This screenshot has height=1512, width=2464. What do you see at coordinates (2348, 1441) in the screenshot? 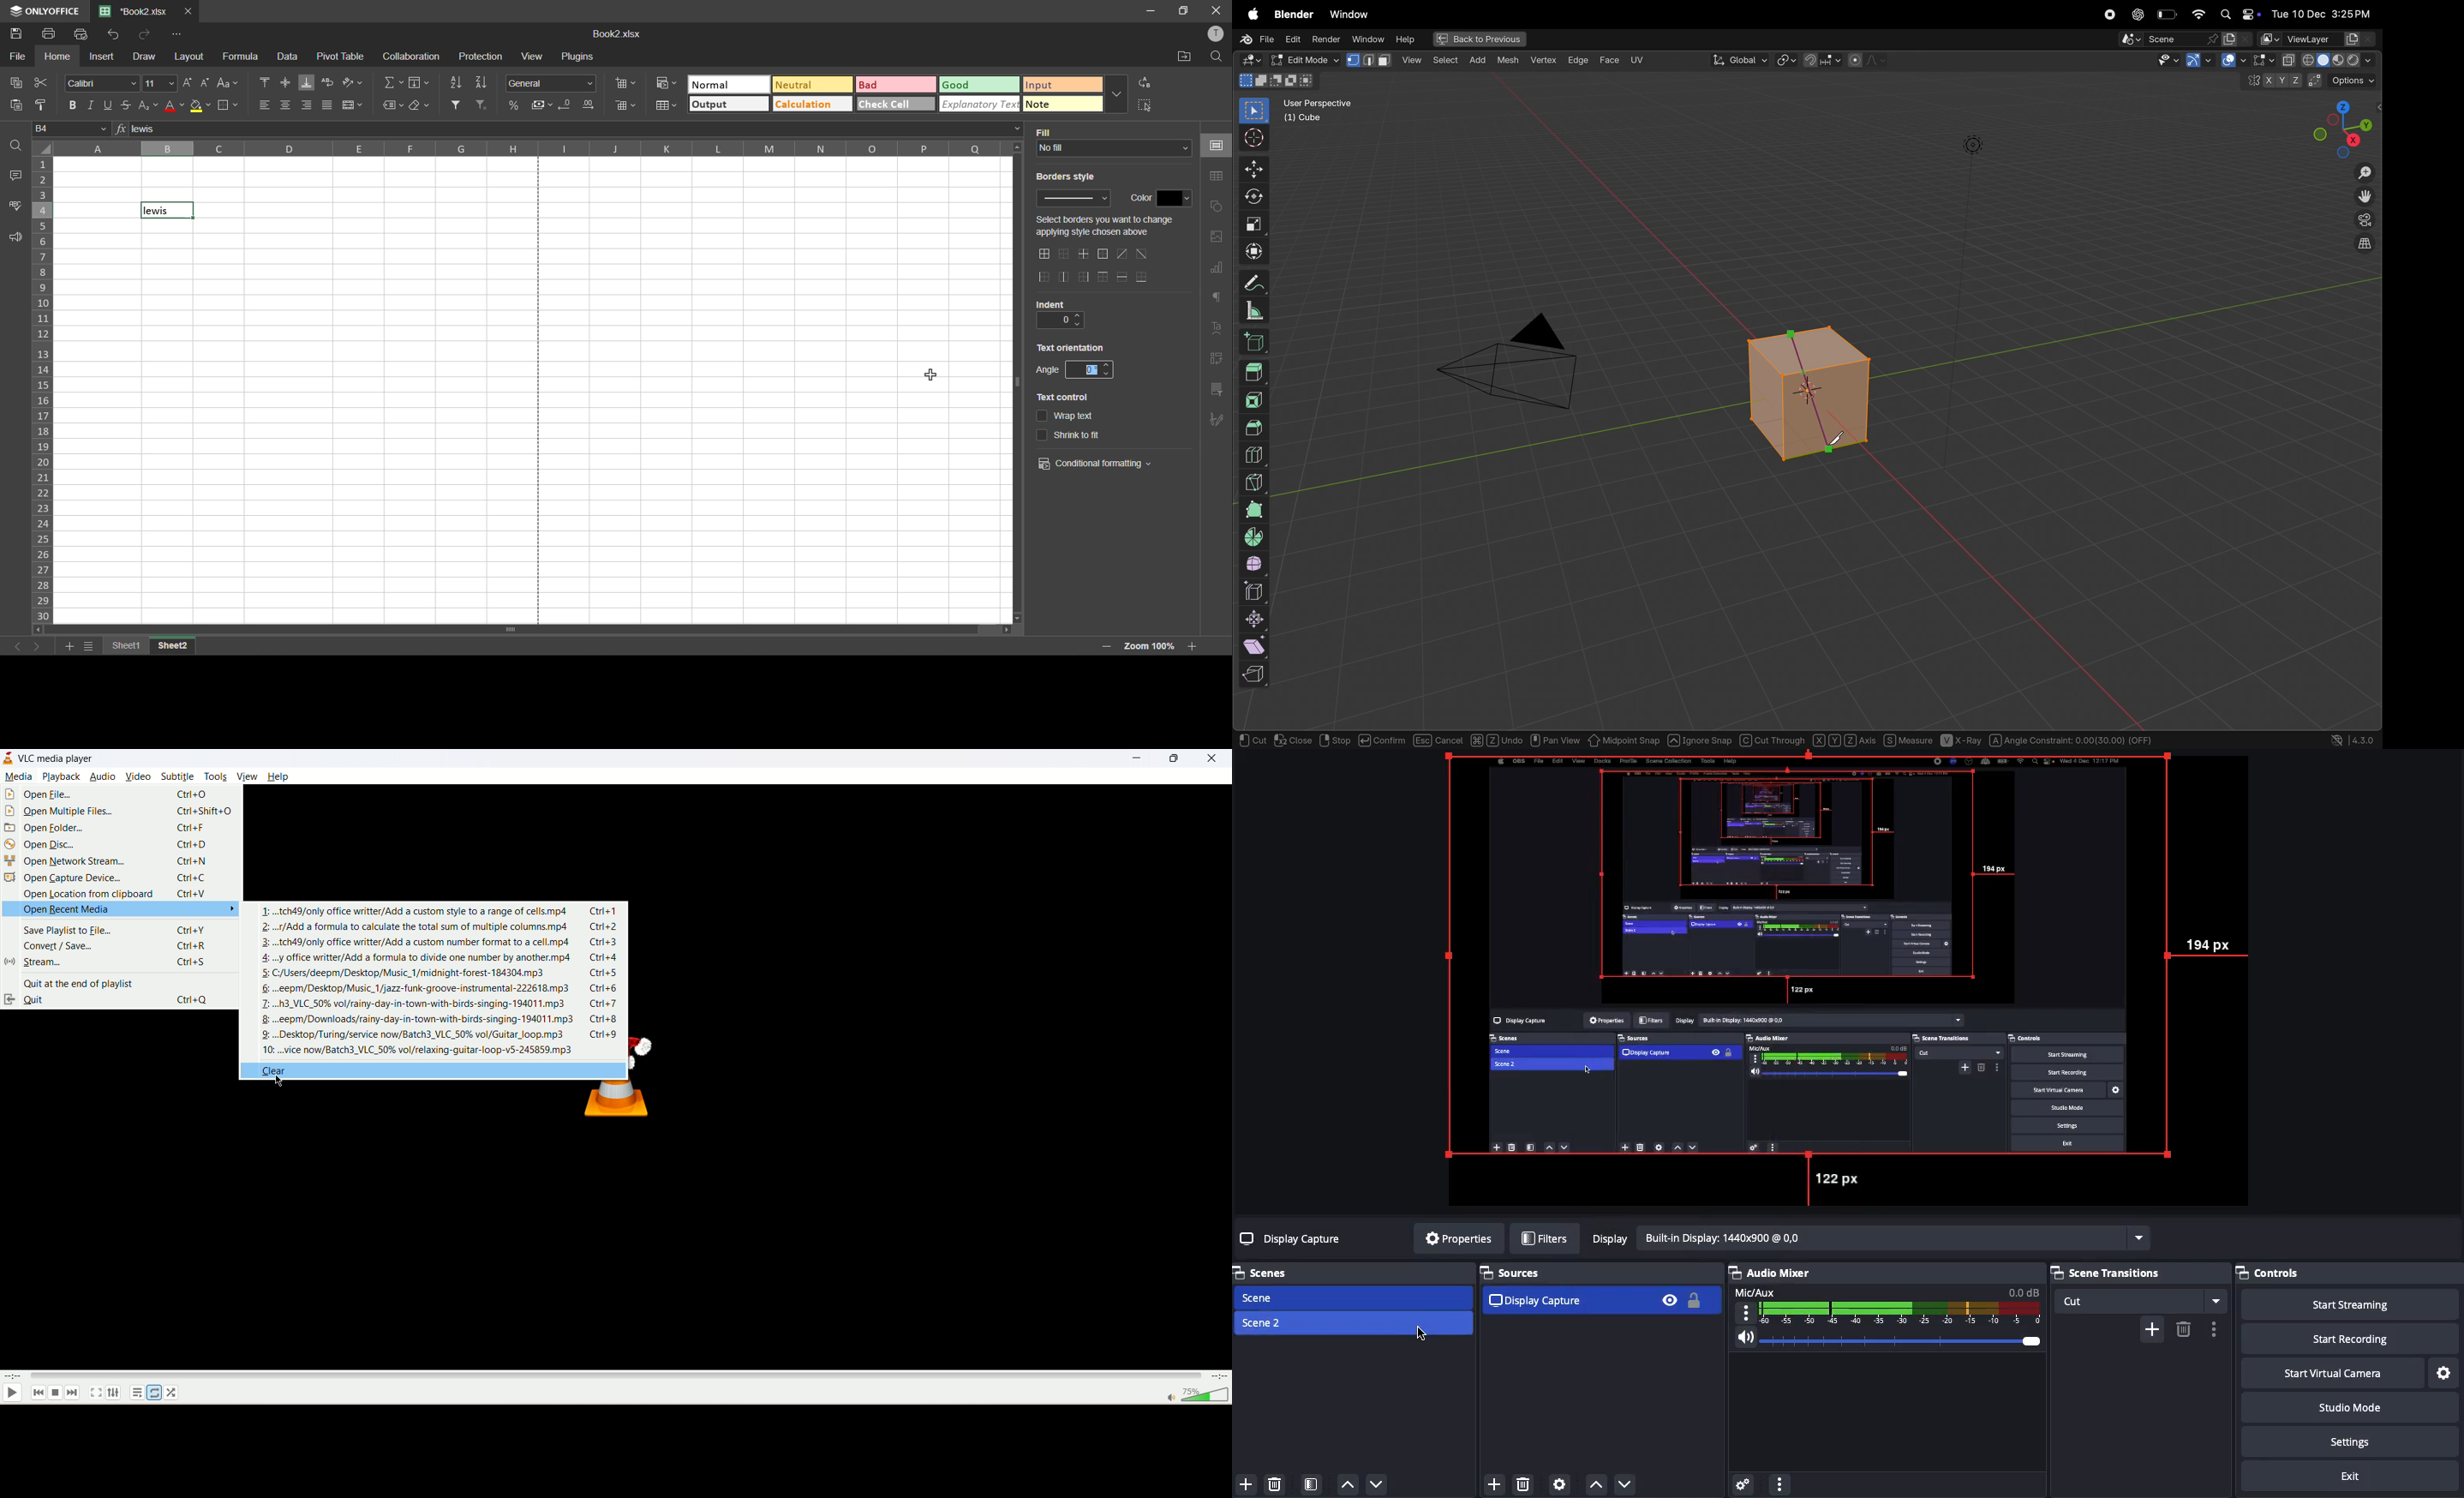
I see `Settings` at bounding box center [2348, 1441].